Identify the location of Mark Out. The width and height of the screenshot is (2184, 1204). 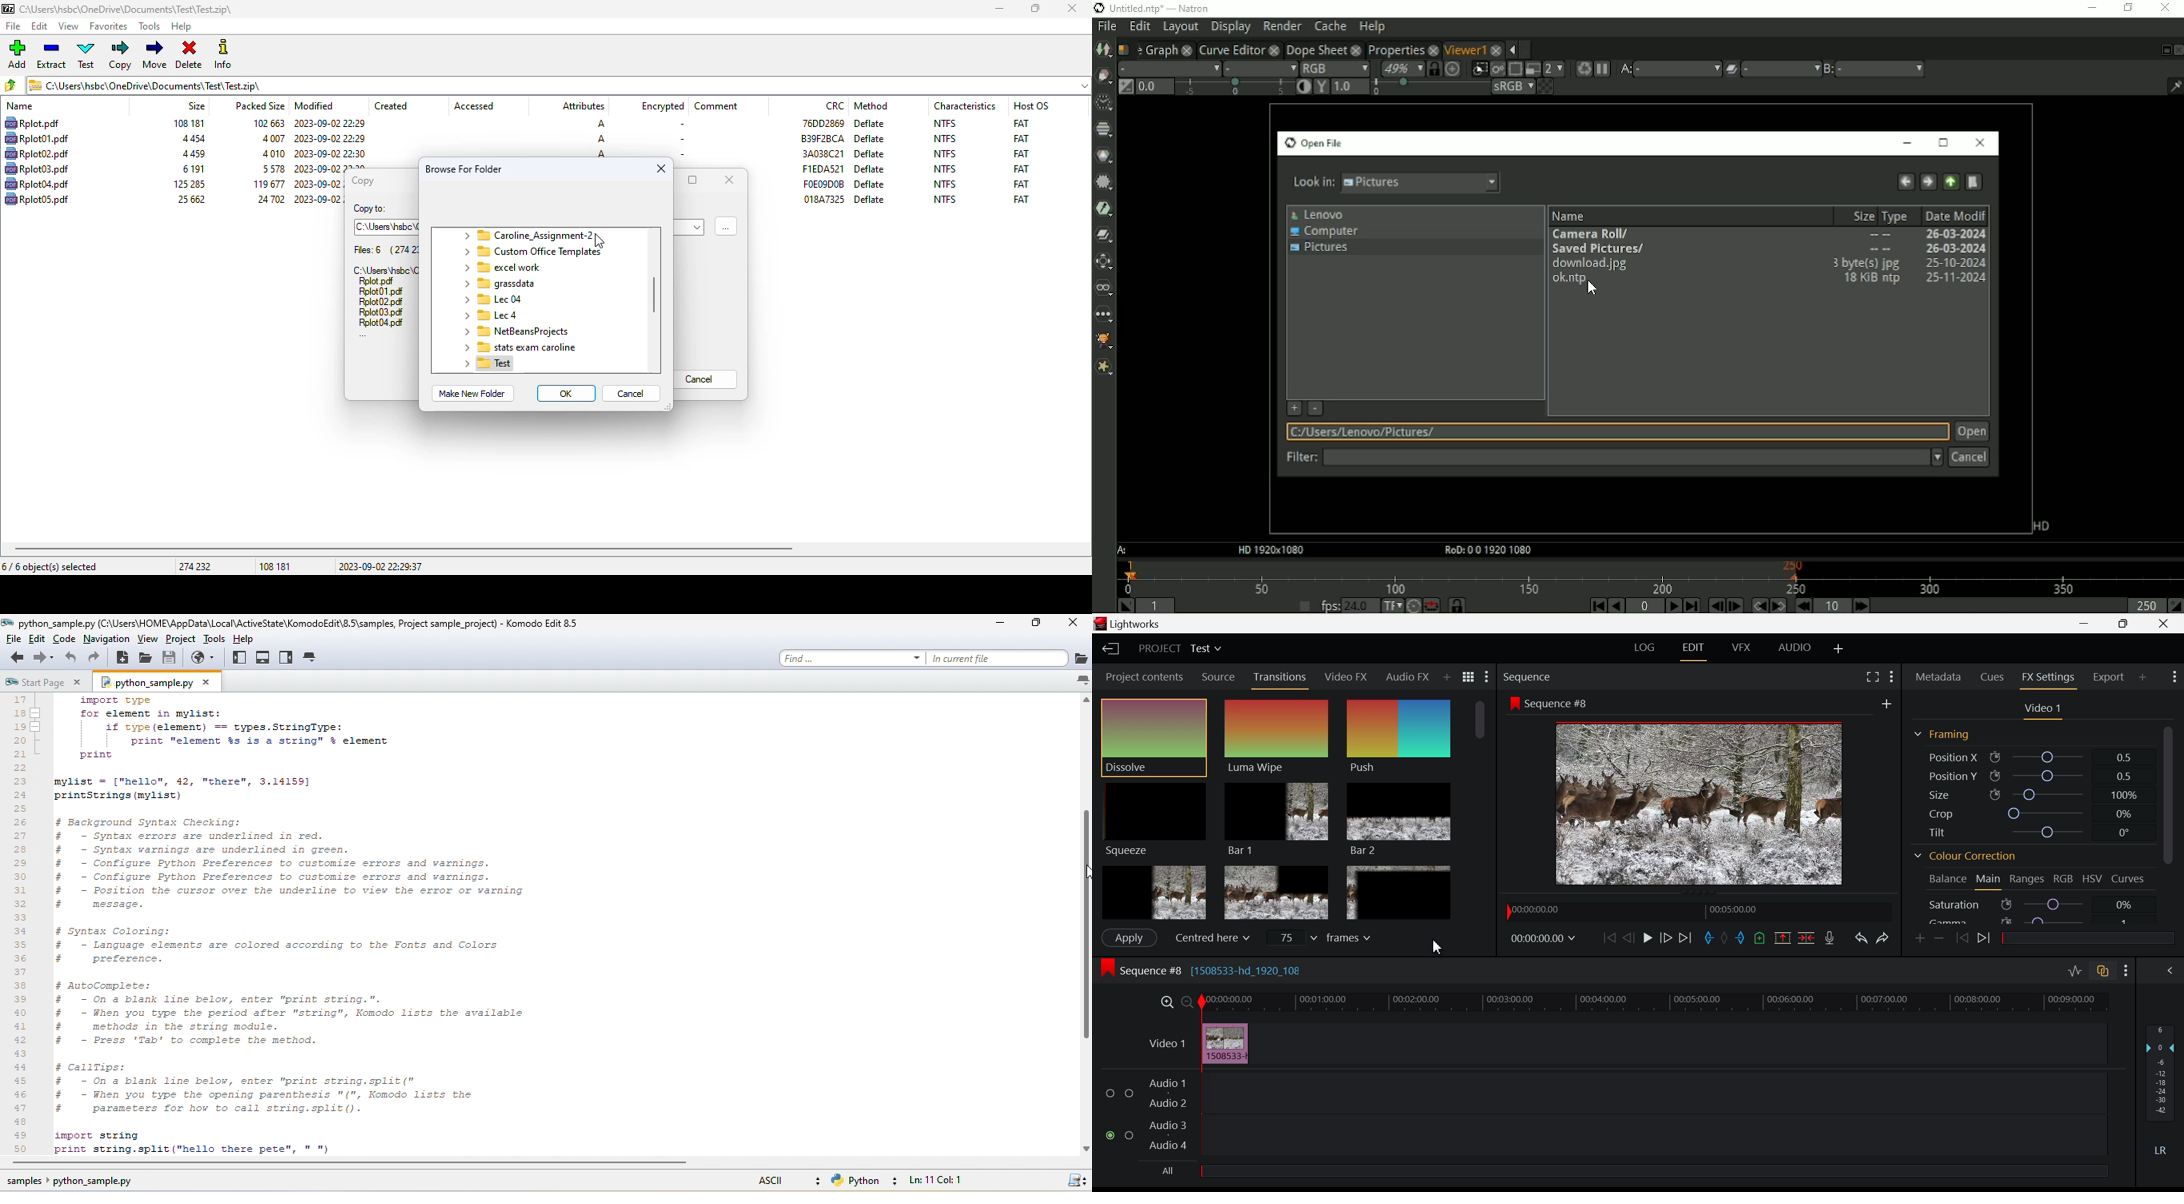
(1740, 940).